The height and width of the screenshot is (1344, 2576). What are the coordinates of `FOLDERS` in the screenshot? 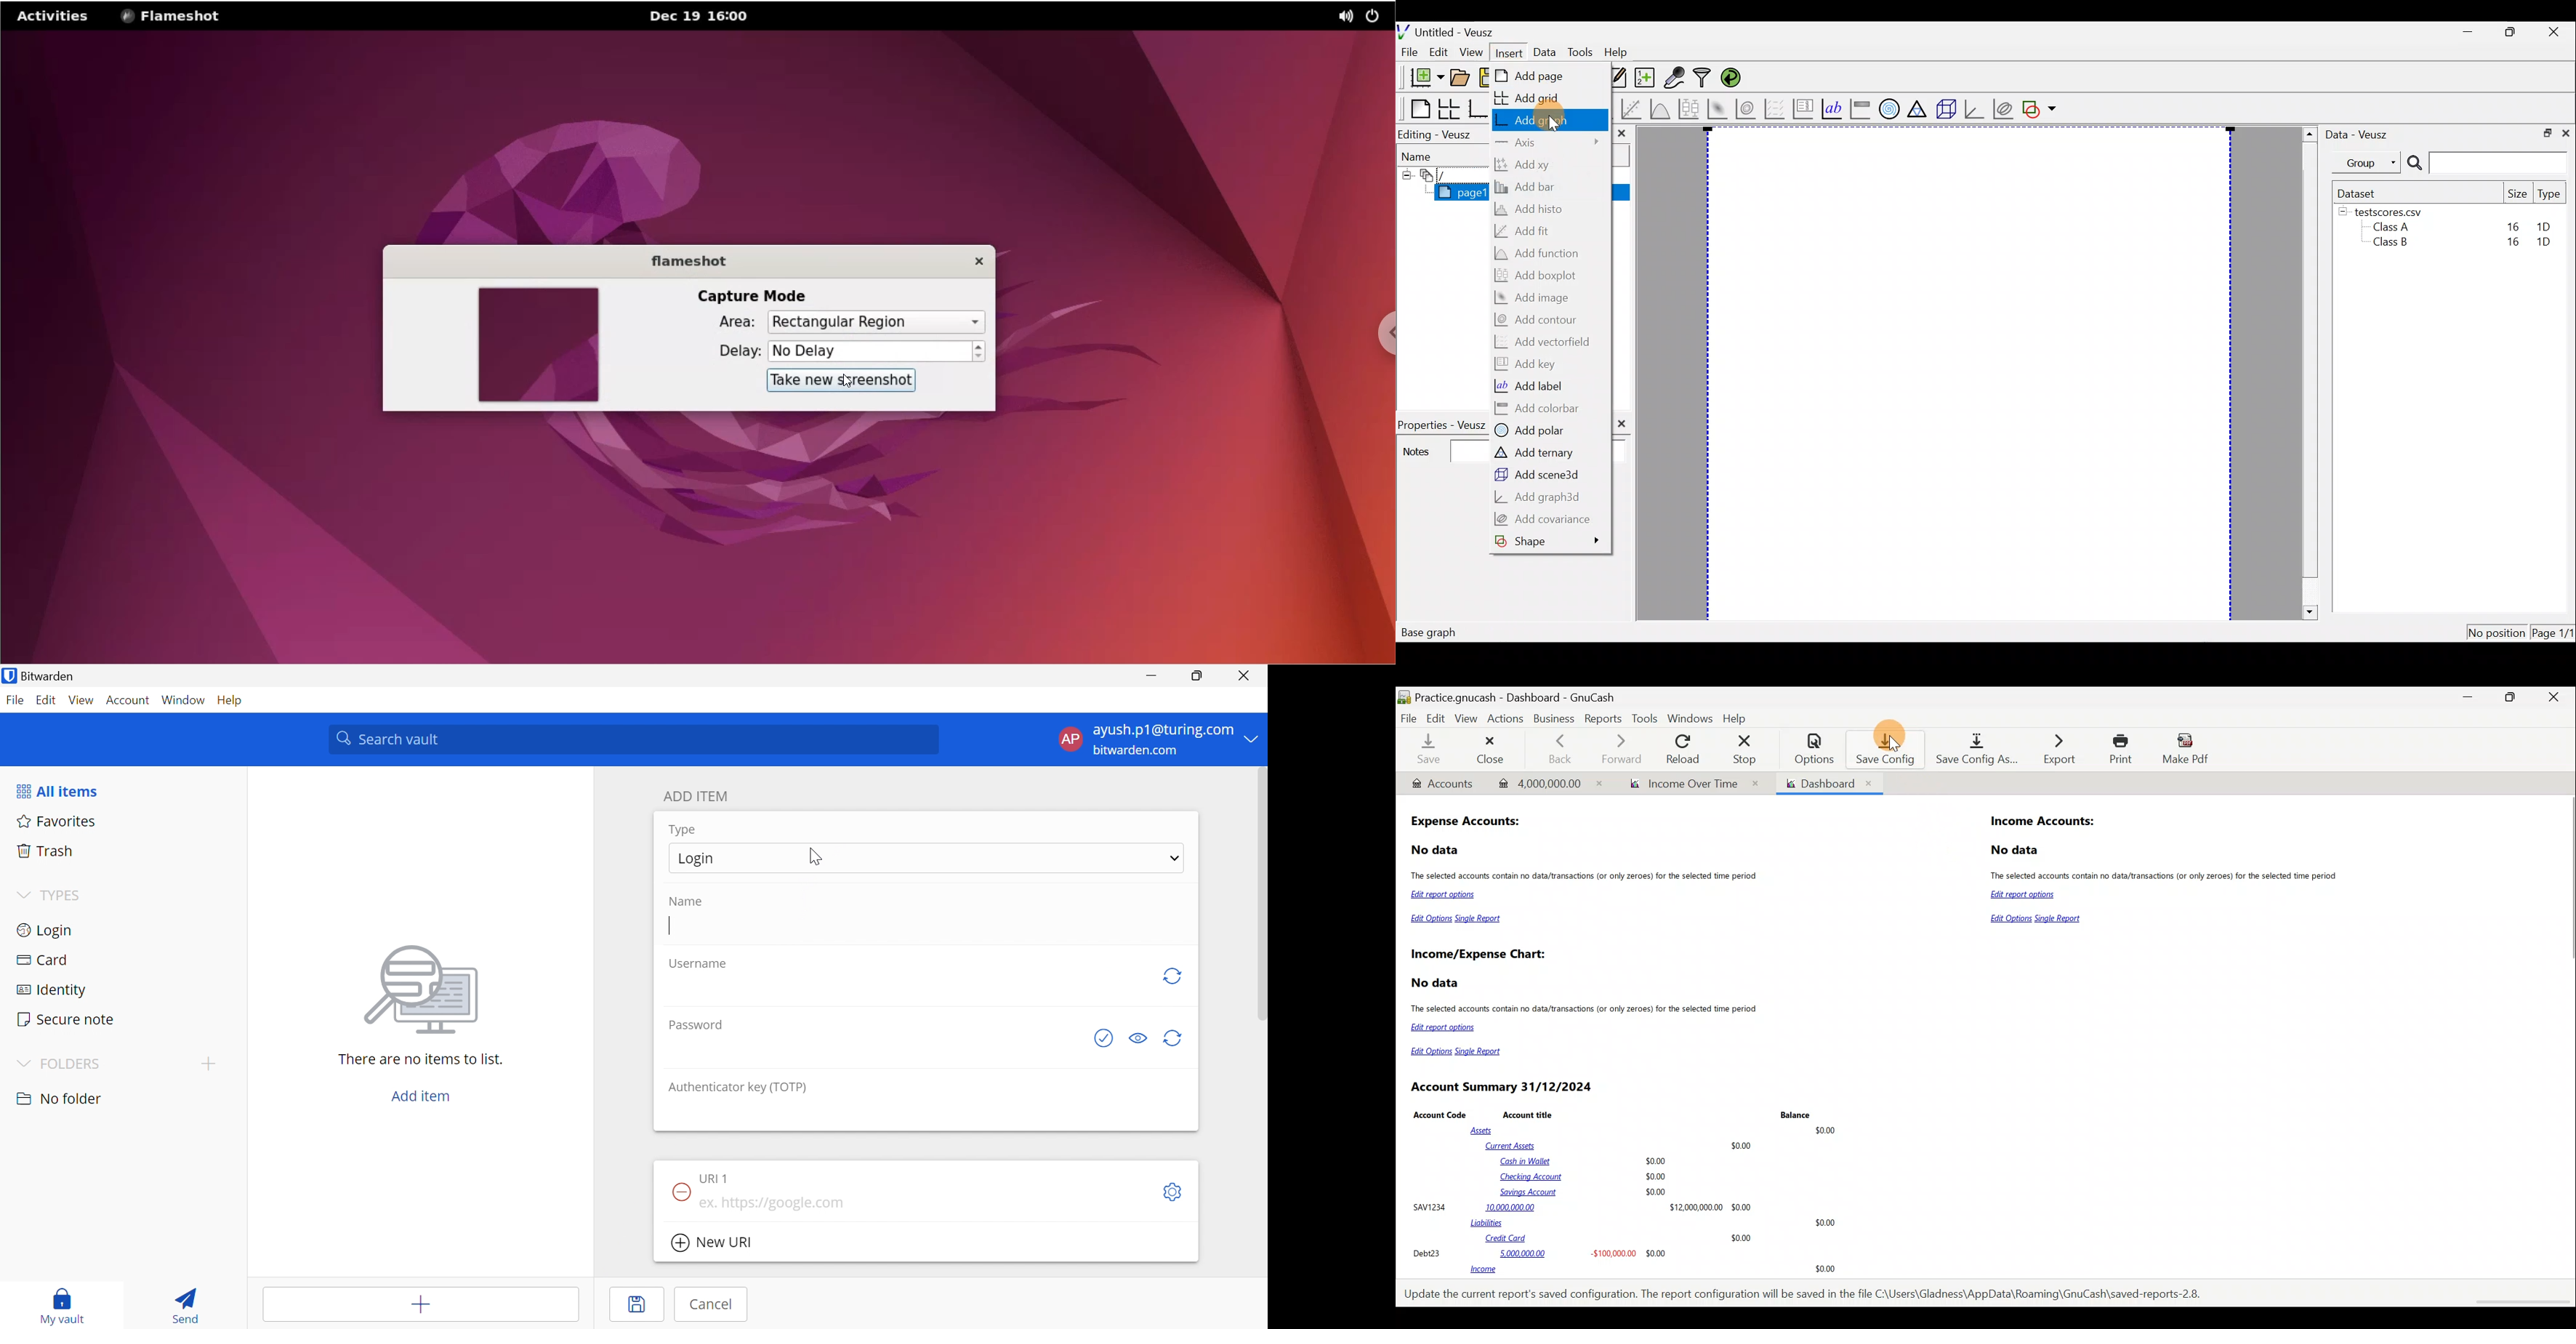 It's located at (61, 1065).